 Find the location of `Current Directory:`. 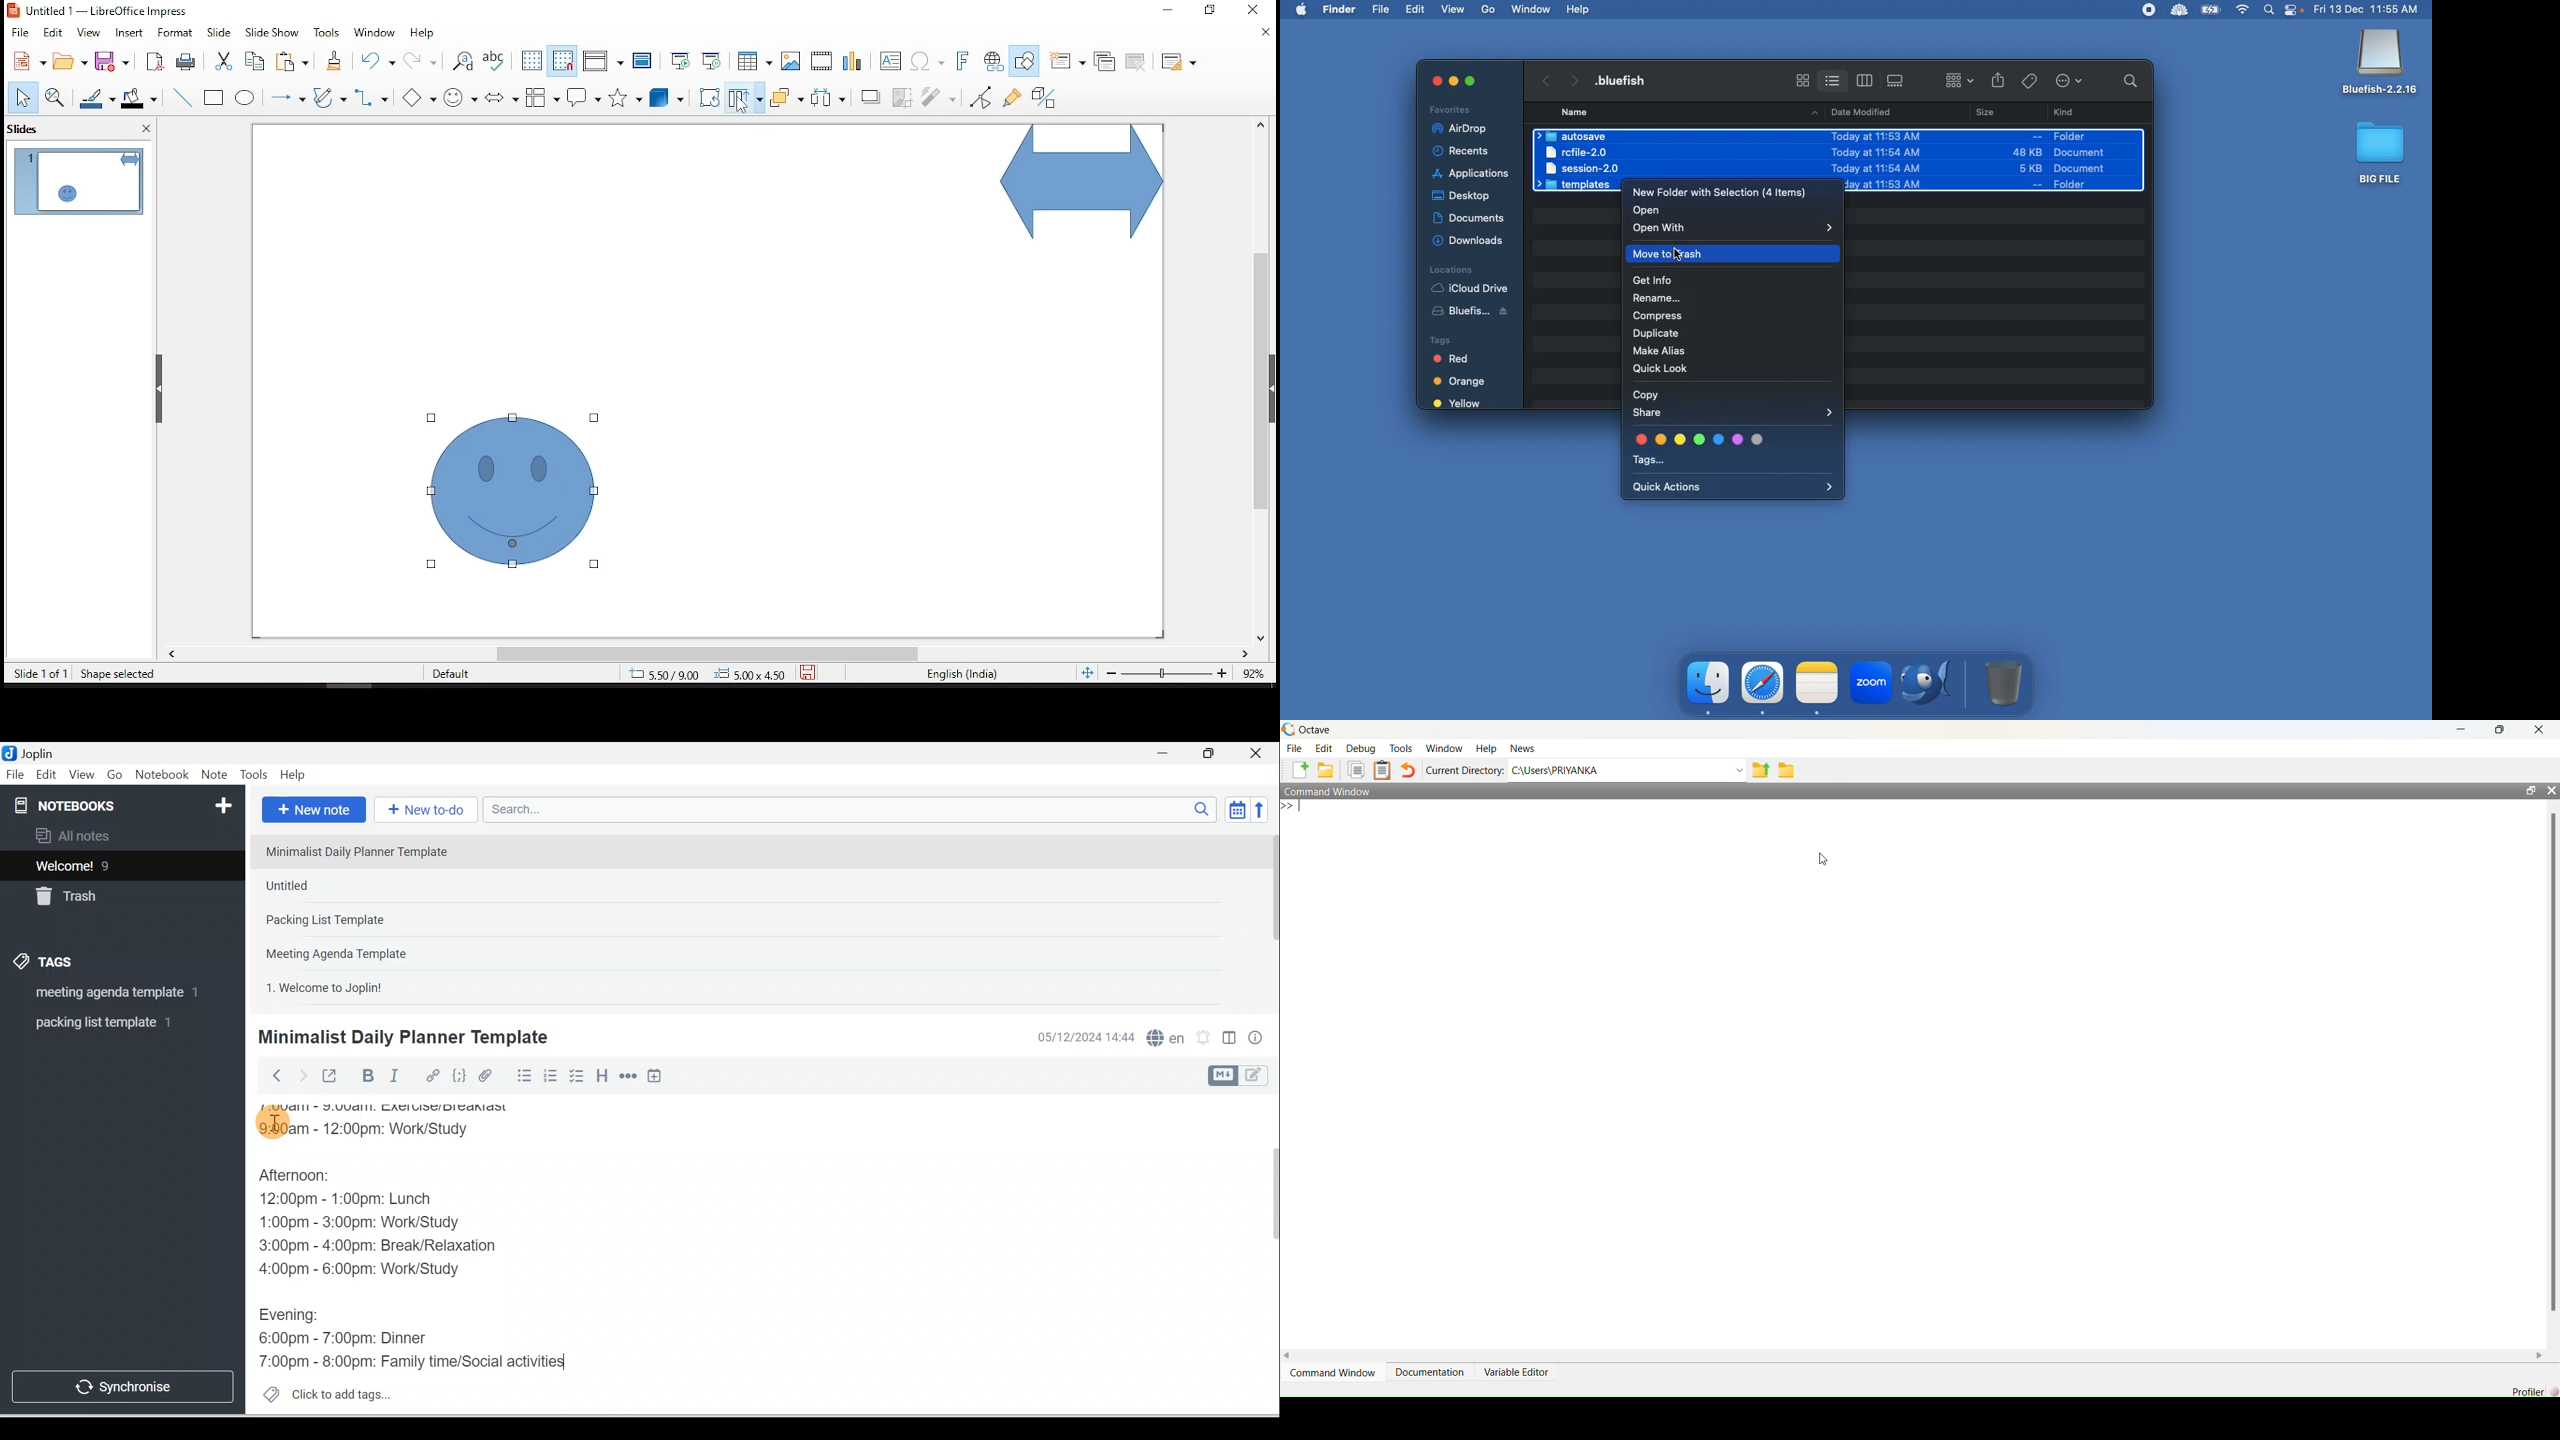

Current Directory: is located at coordinates (1464, 771).